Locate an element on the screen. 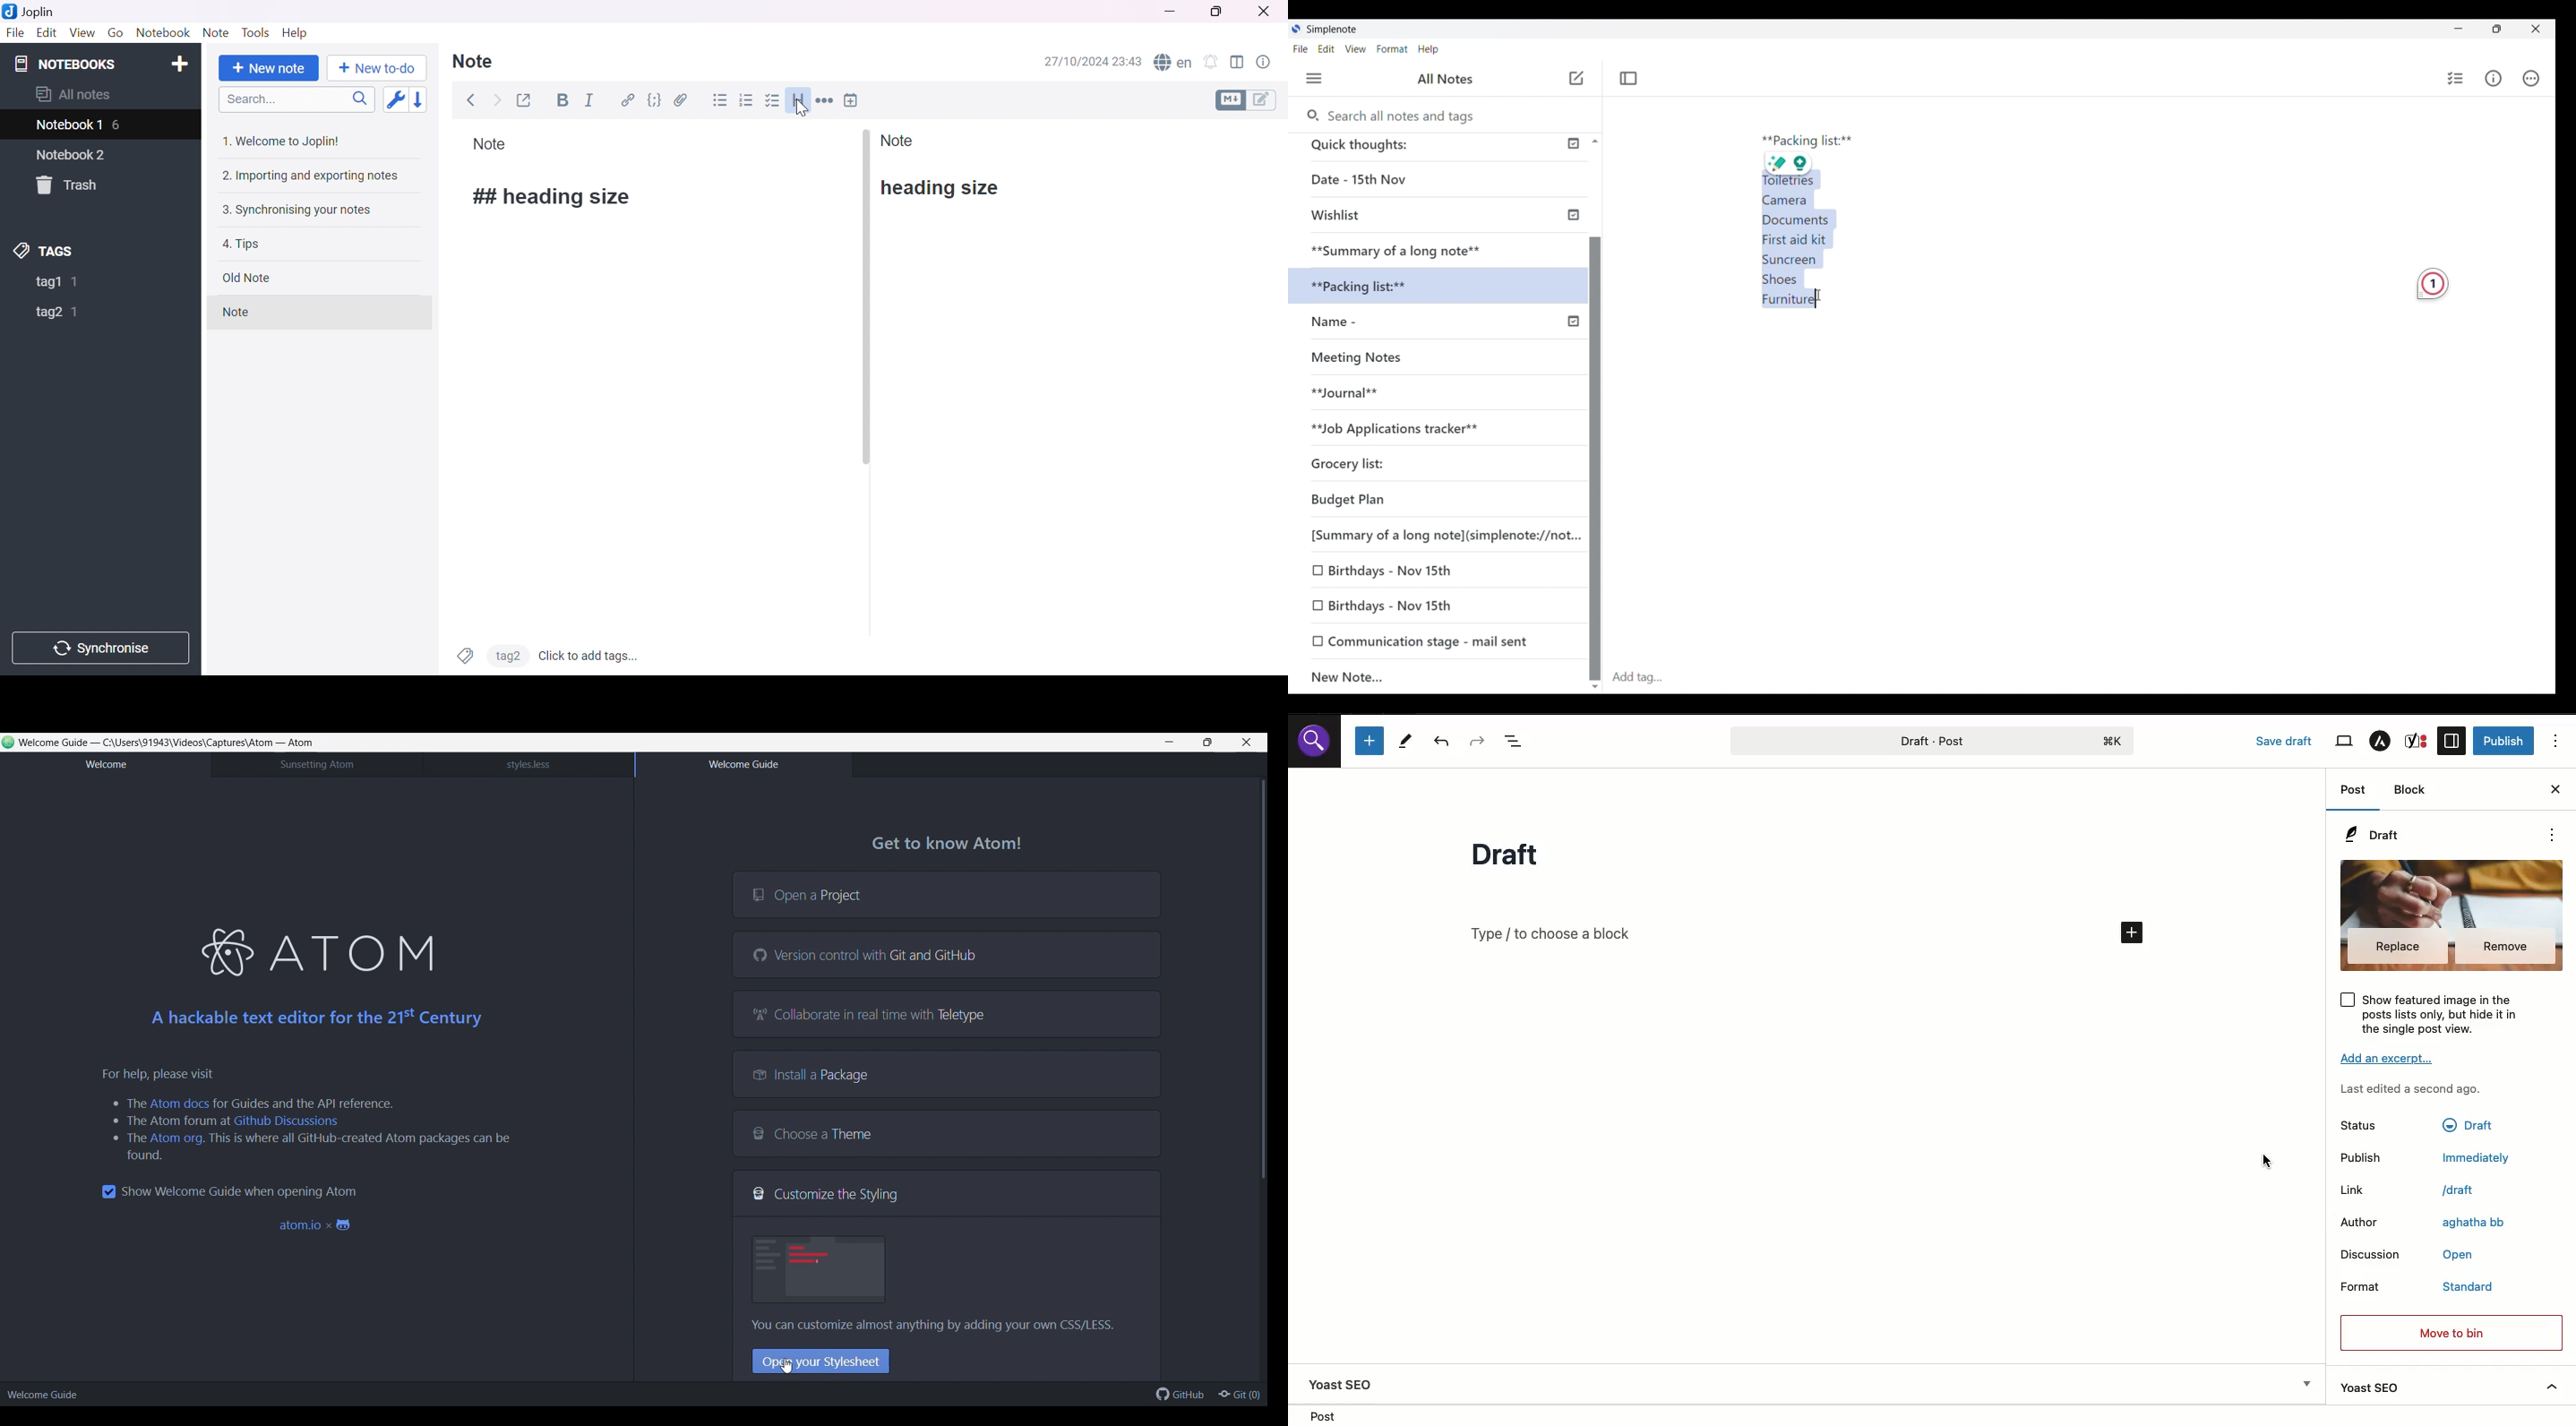 The image size is (2576, 1428). GitHub is located at coordinates (1180, 1393).